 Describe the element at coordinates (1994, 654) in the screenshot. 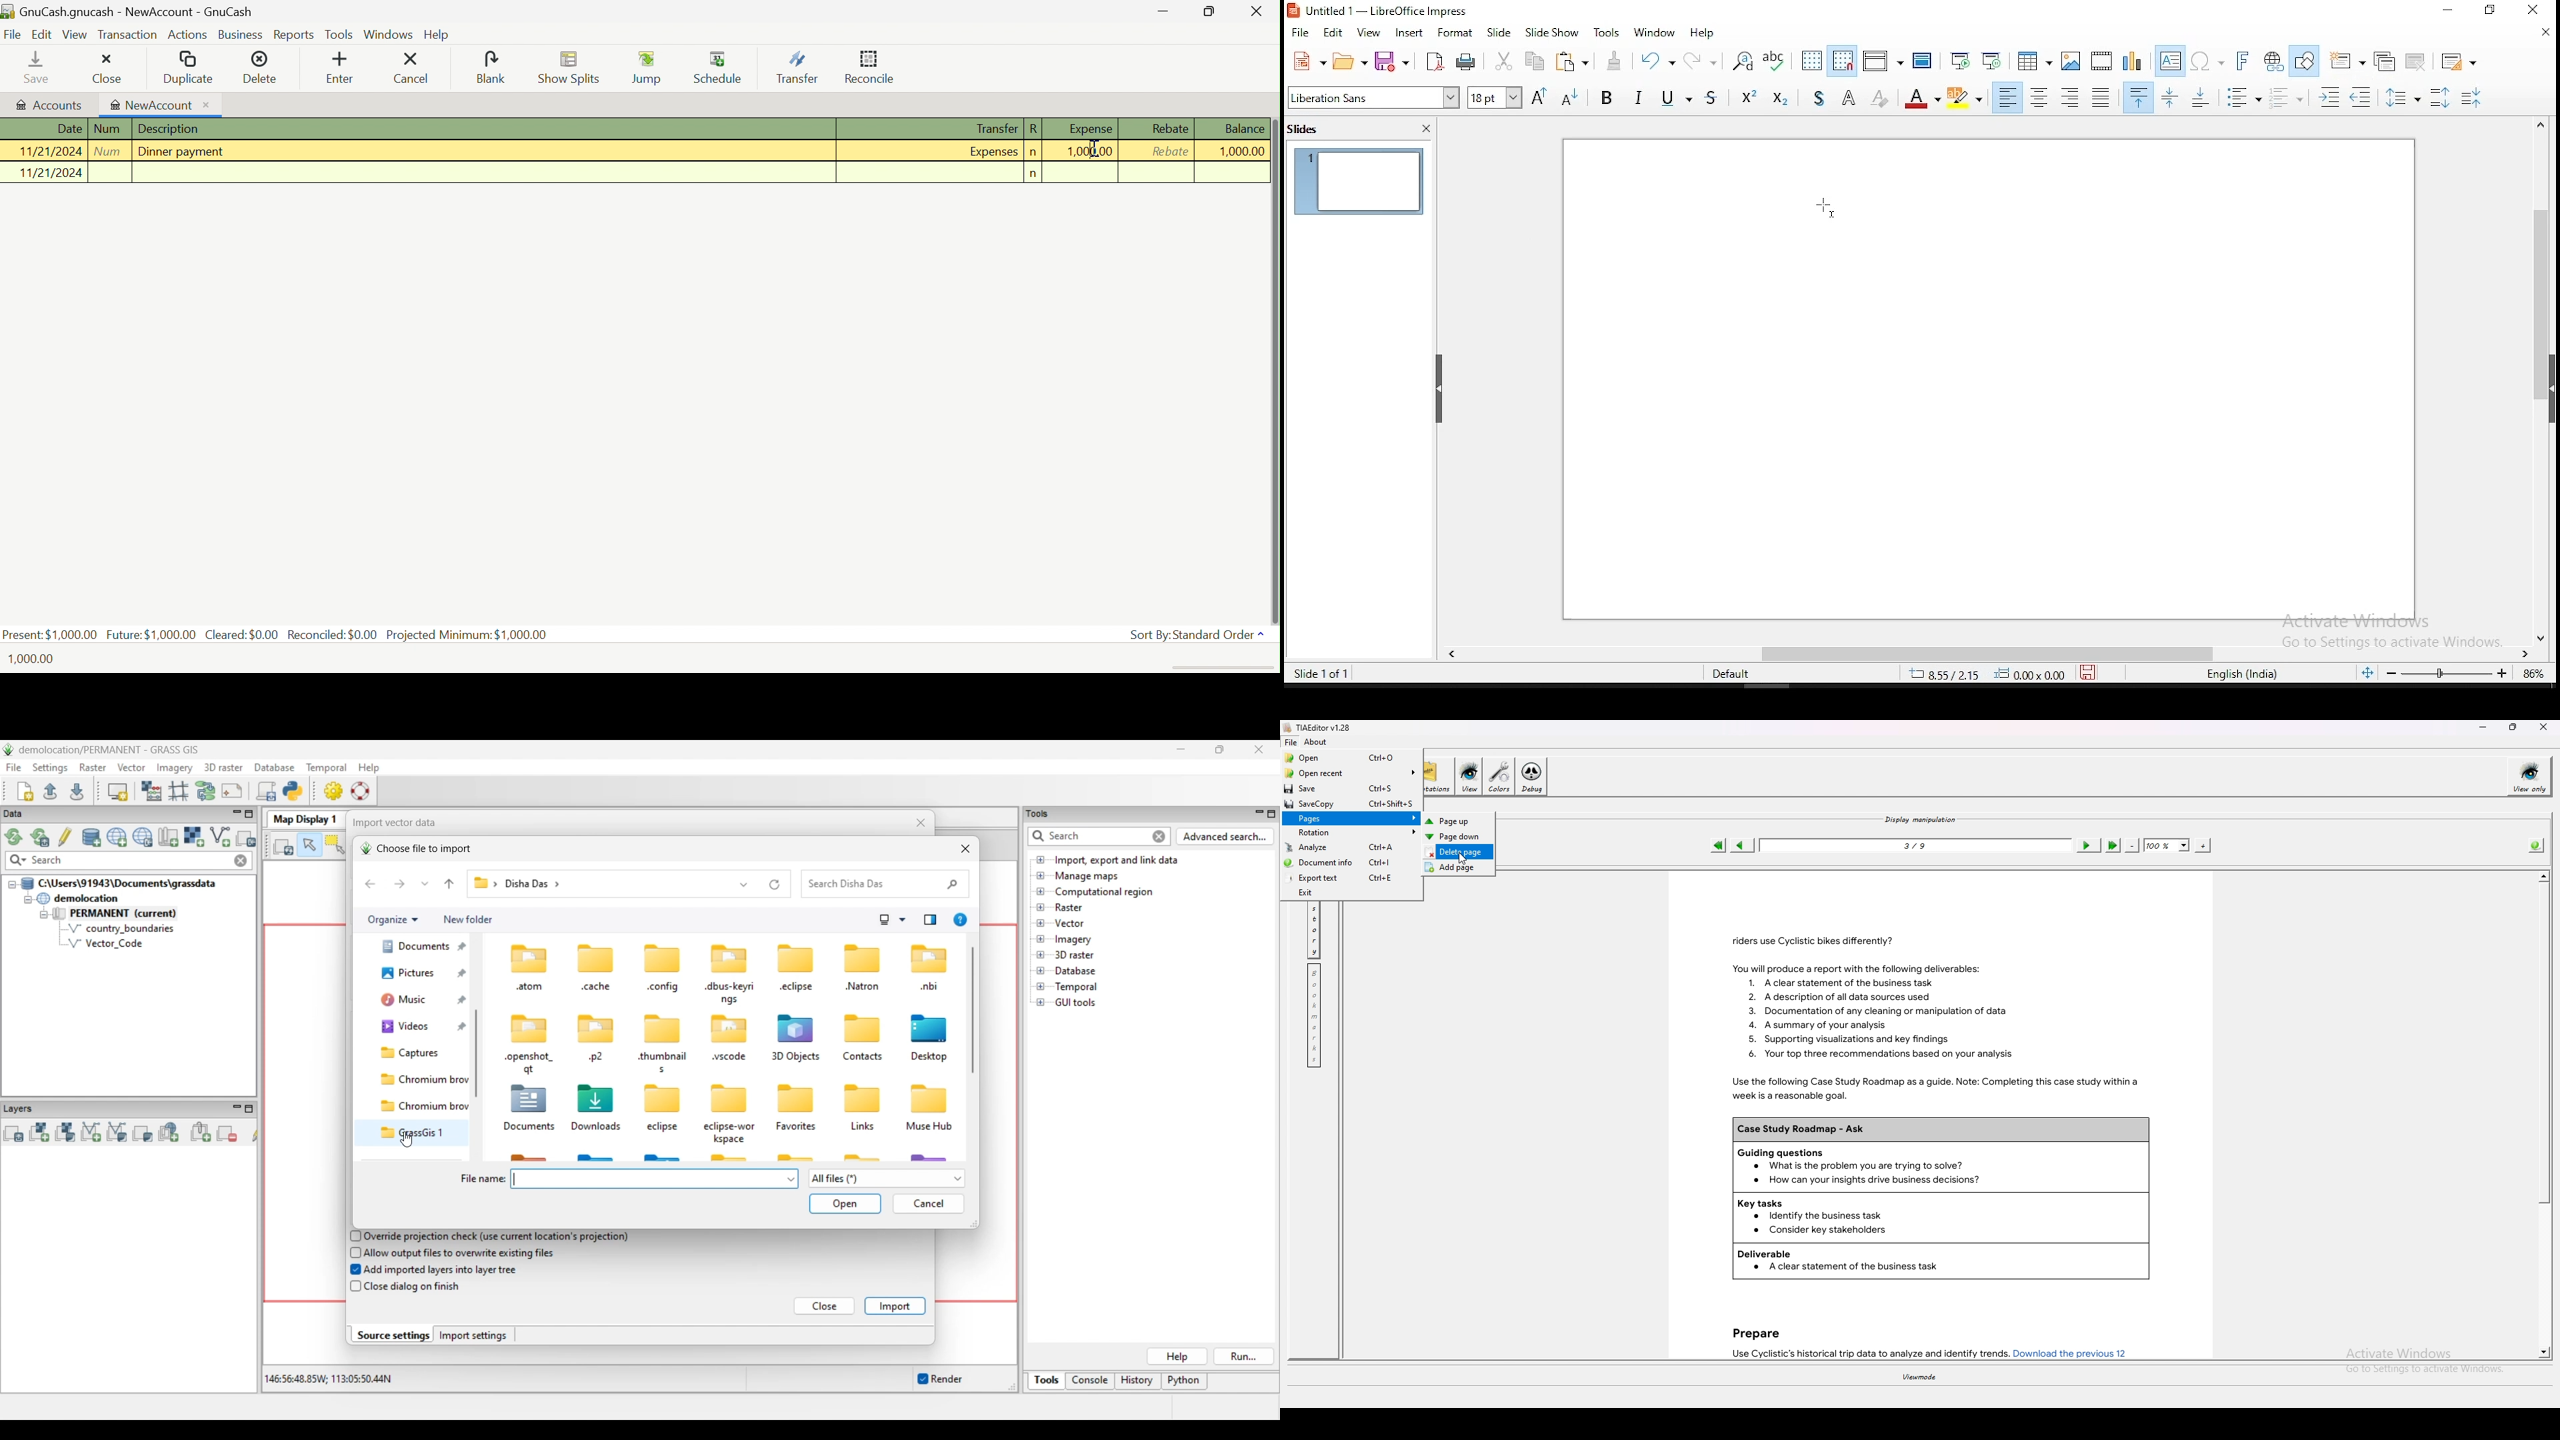

I see `scroll bar` at that location.